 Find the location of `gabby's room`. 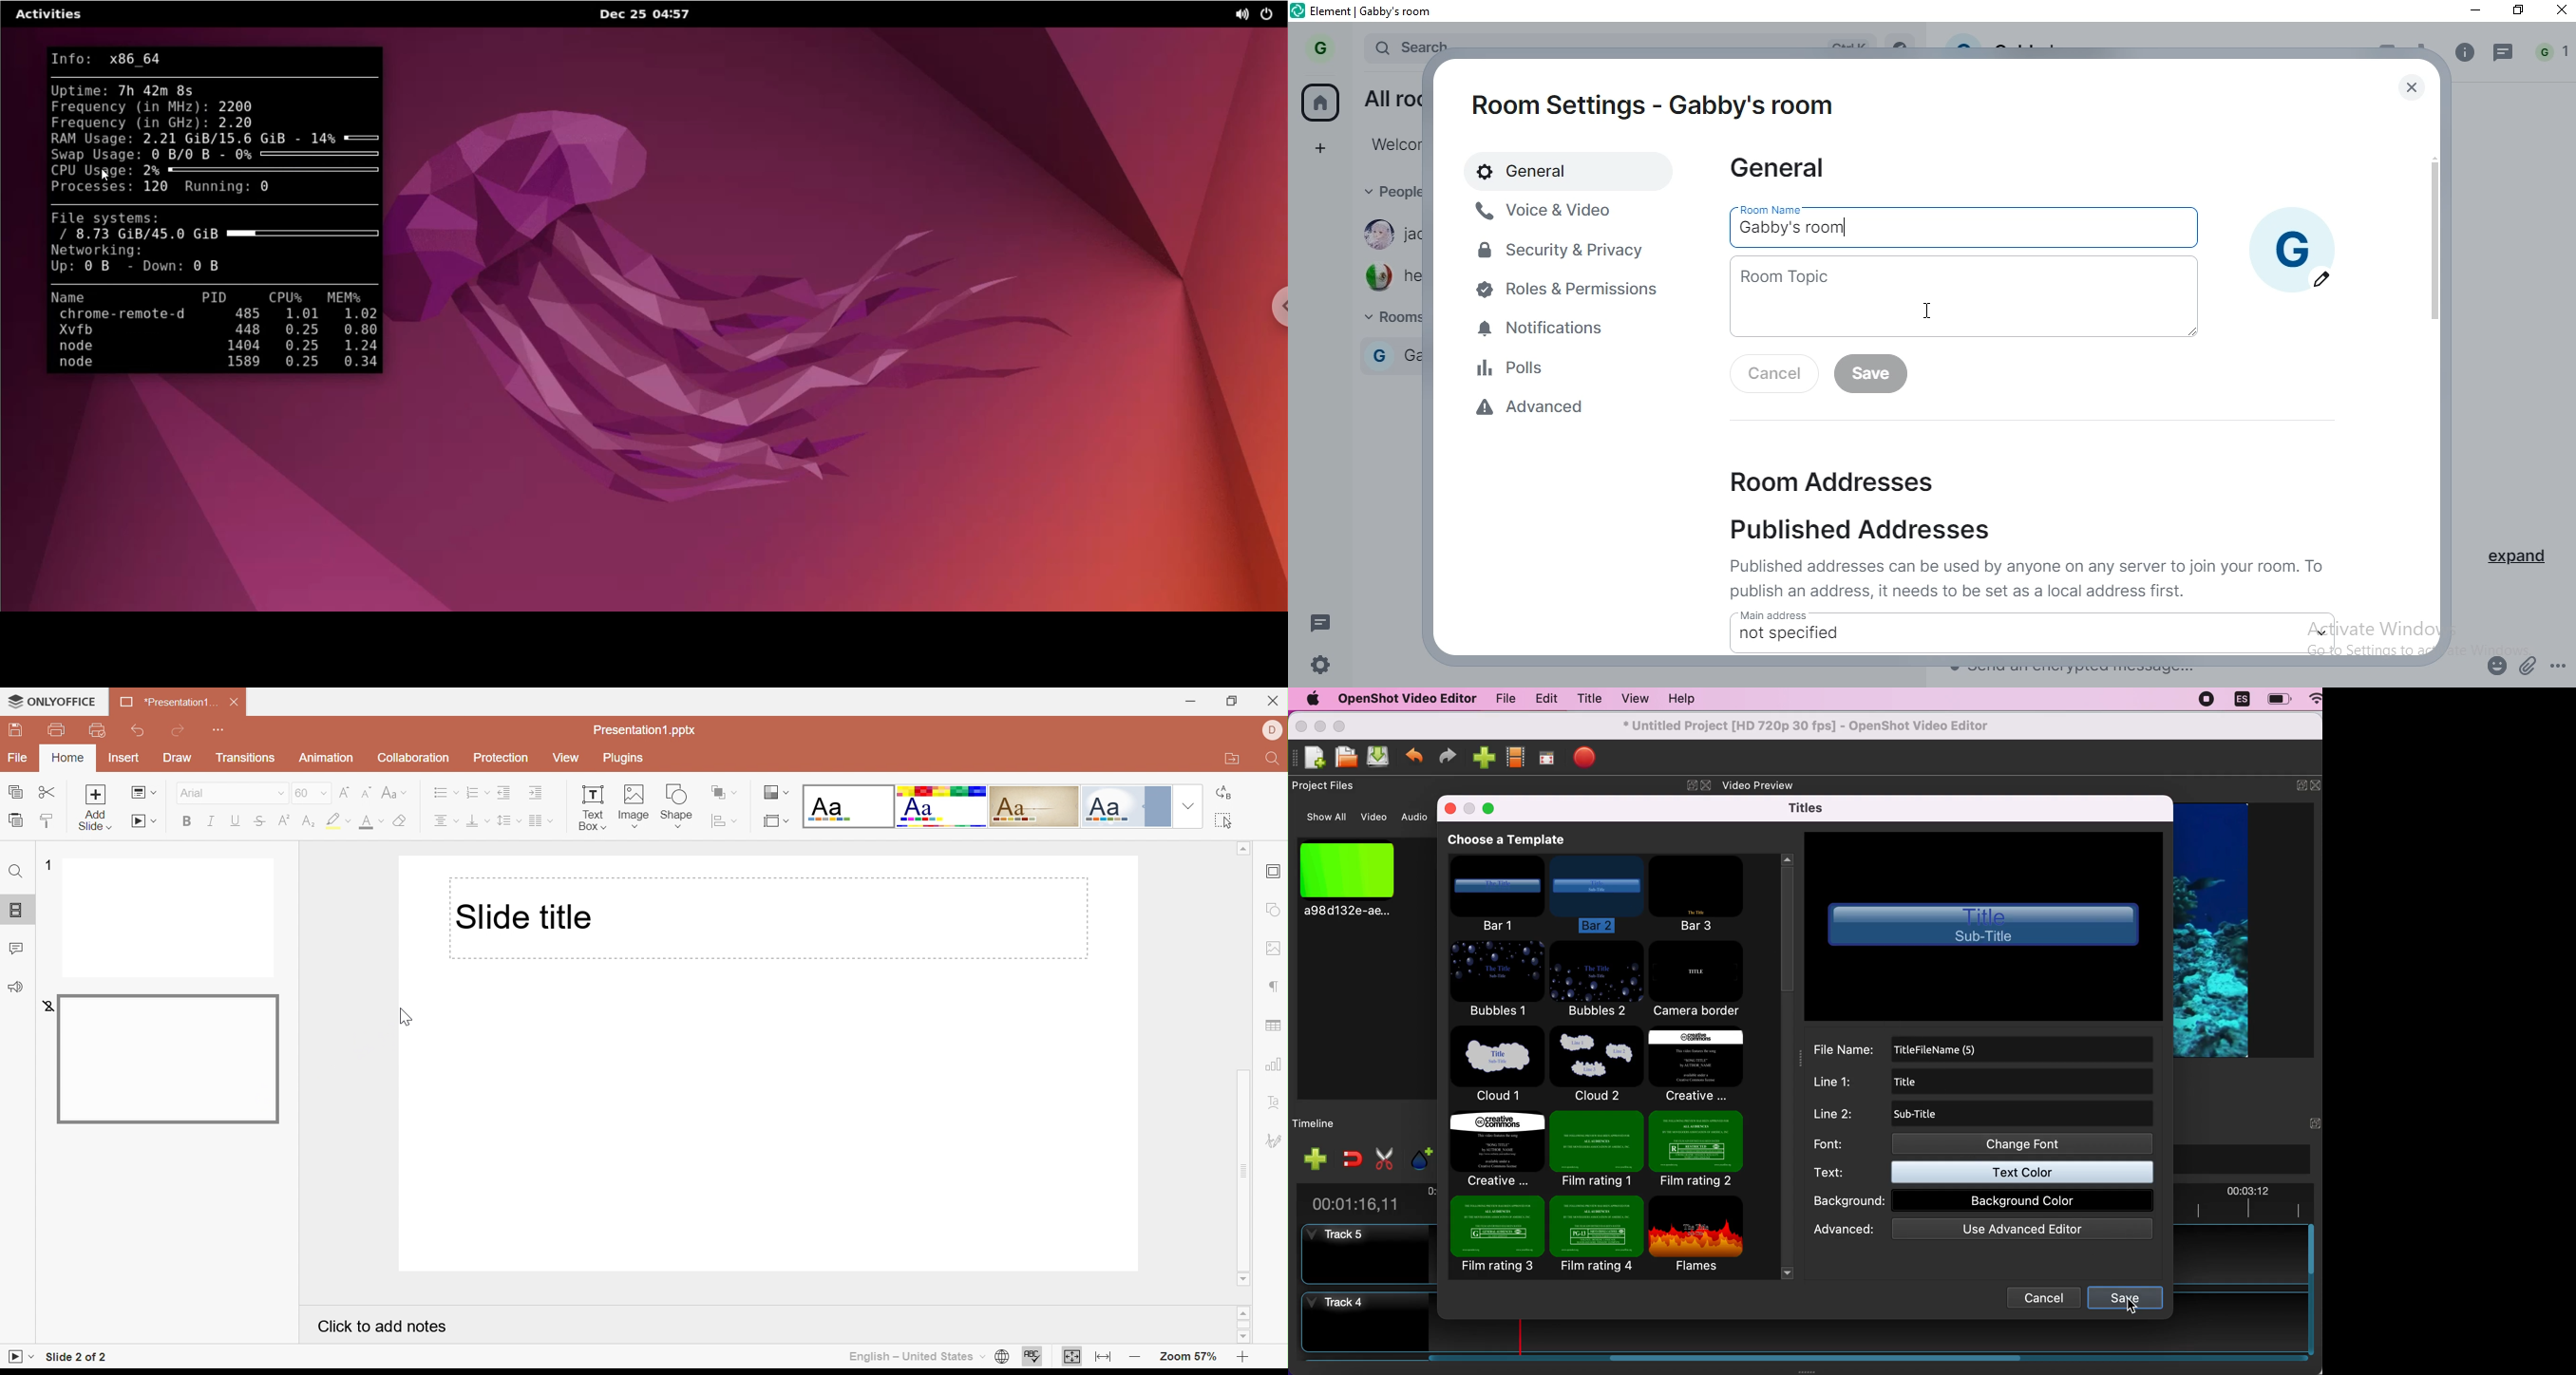

gabby's room is located at coordinates (1849, 228).